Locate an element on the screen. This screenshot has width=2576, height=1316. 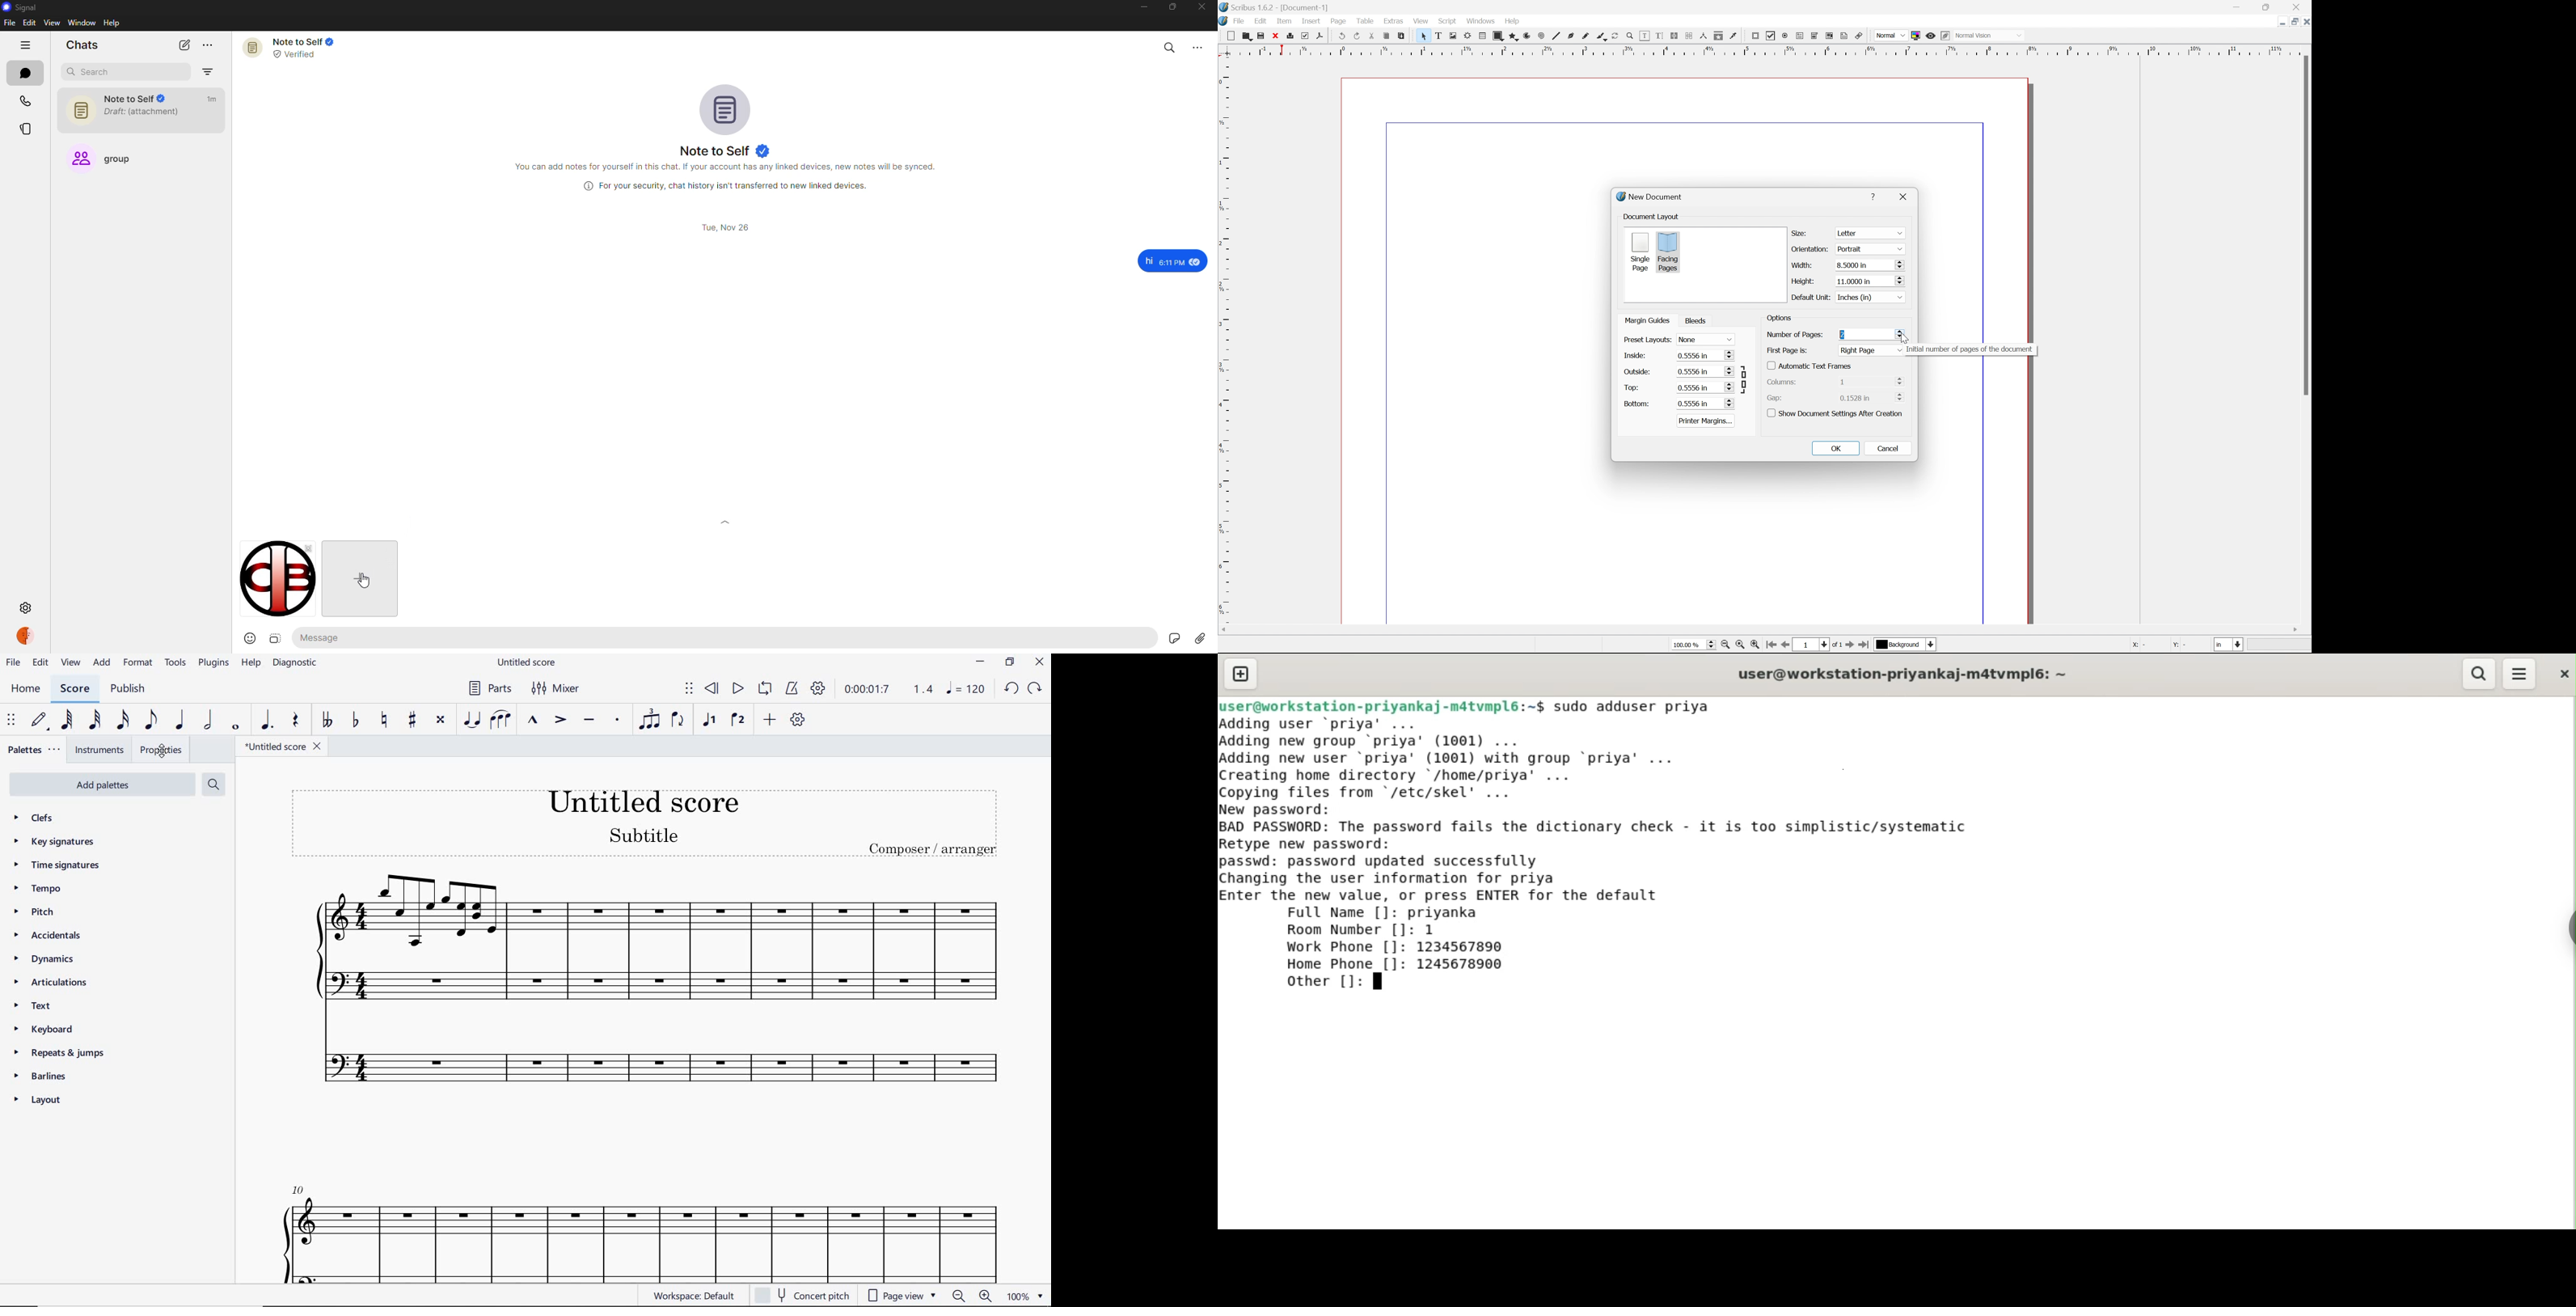
0.5556 in is located at coordinates (1705, 356).